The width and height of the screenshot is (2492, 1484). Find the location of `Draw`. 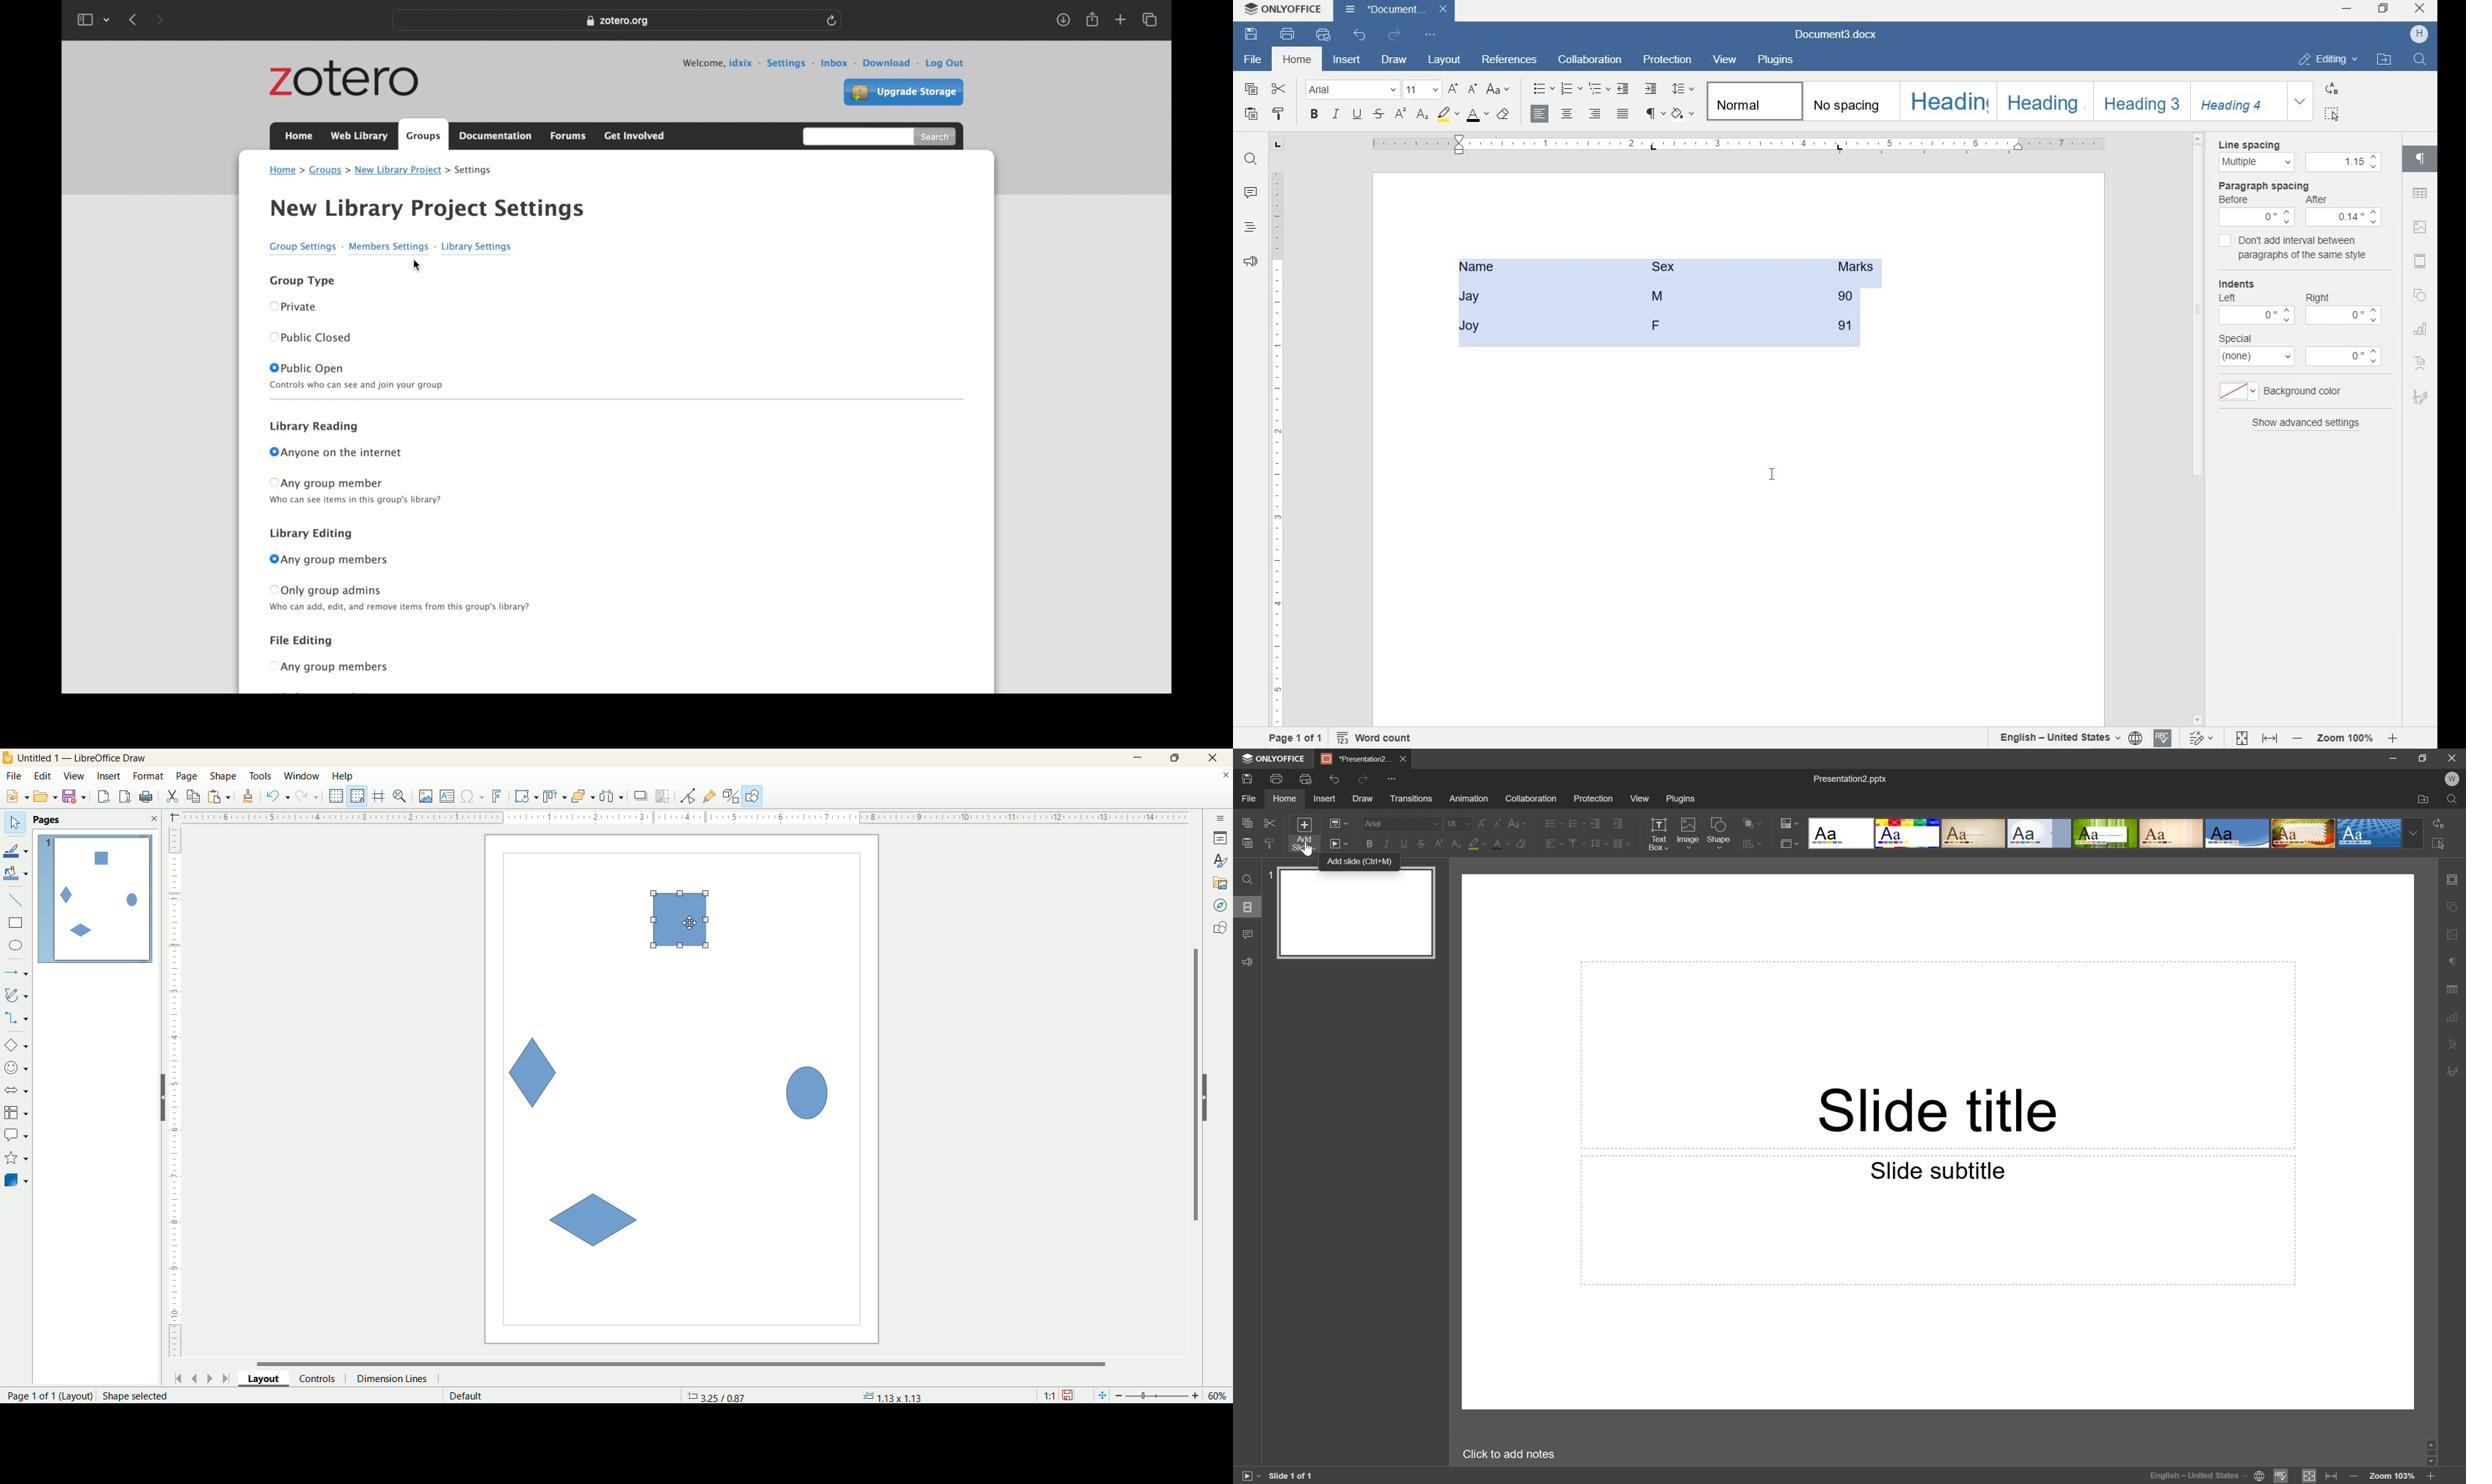

Draw is located at coordinates (1361, 797).